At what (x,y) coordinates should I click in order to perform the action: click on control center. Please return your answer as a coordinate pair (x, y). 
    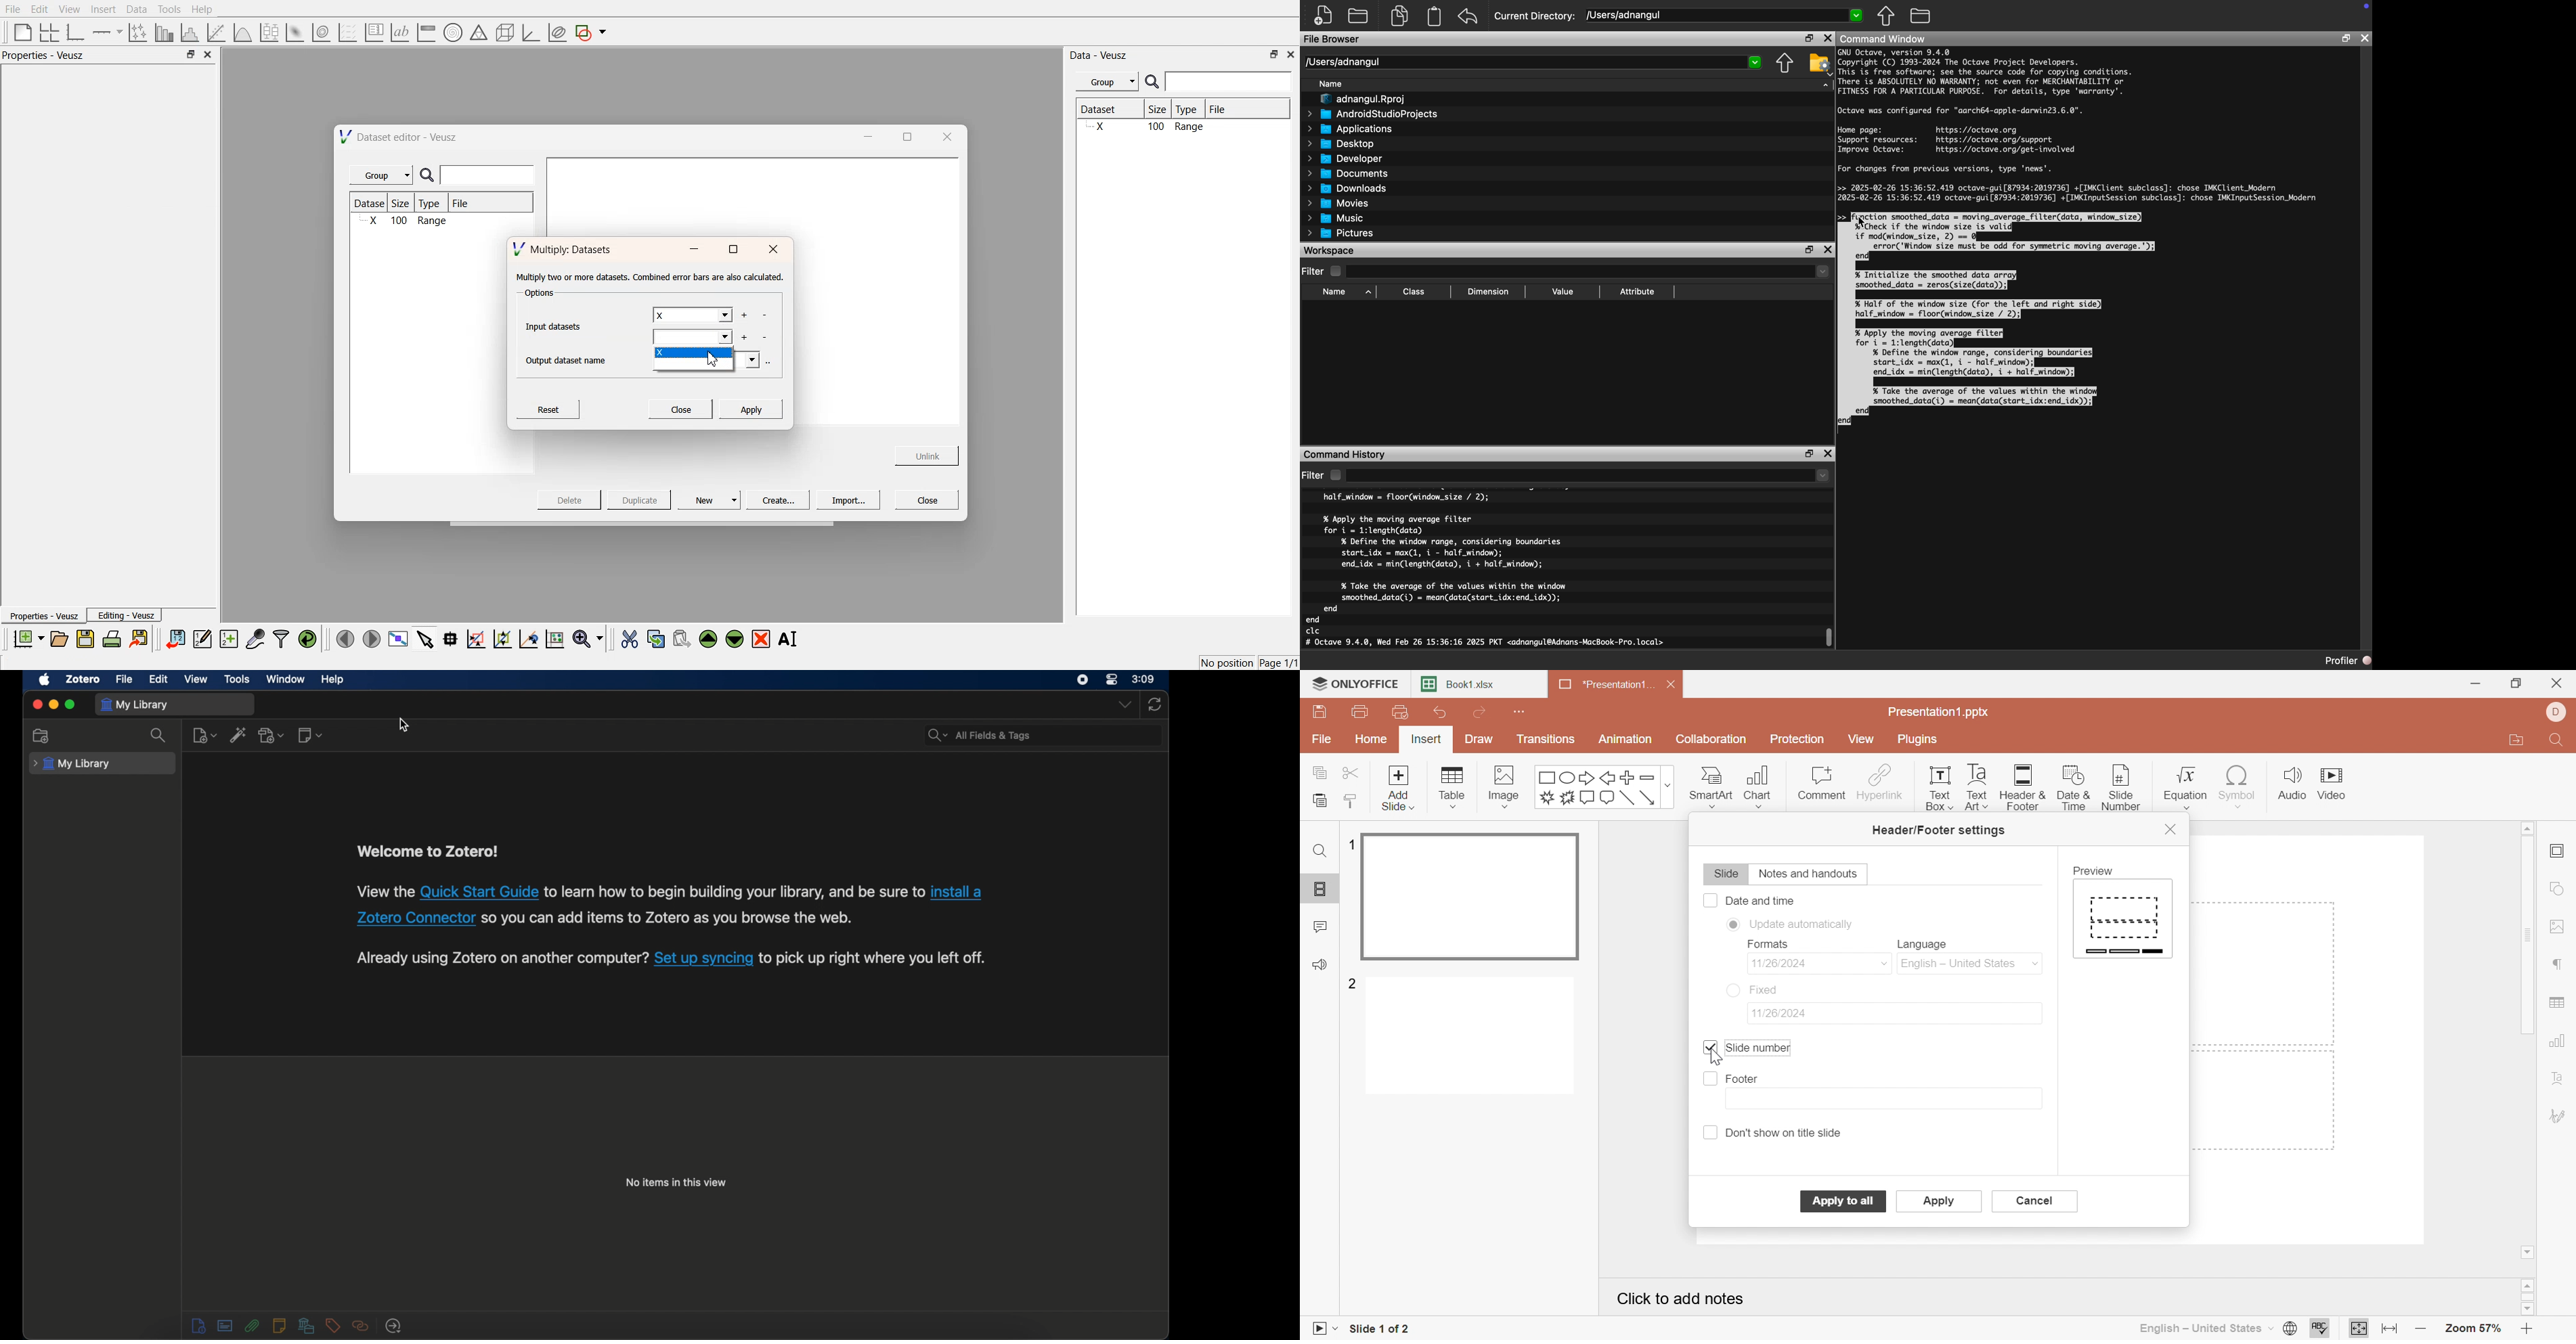
    Looking at the image, I should click on (1112, 680).